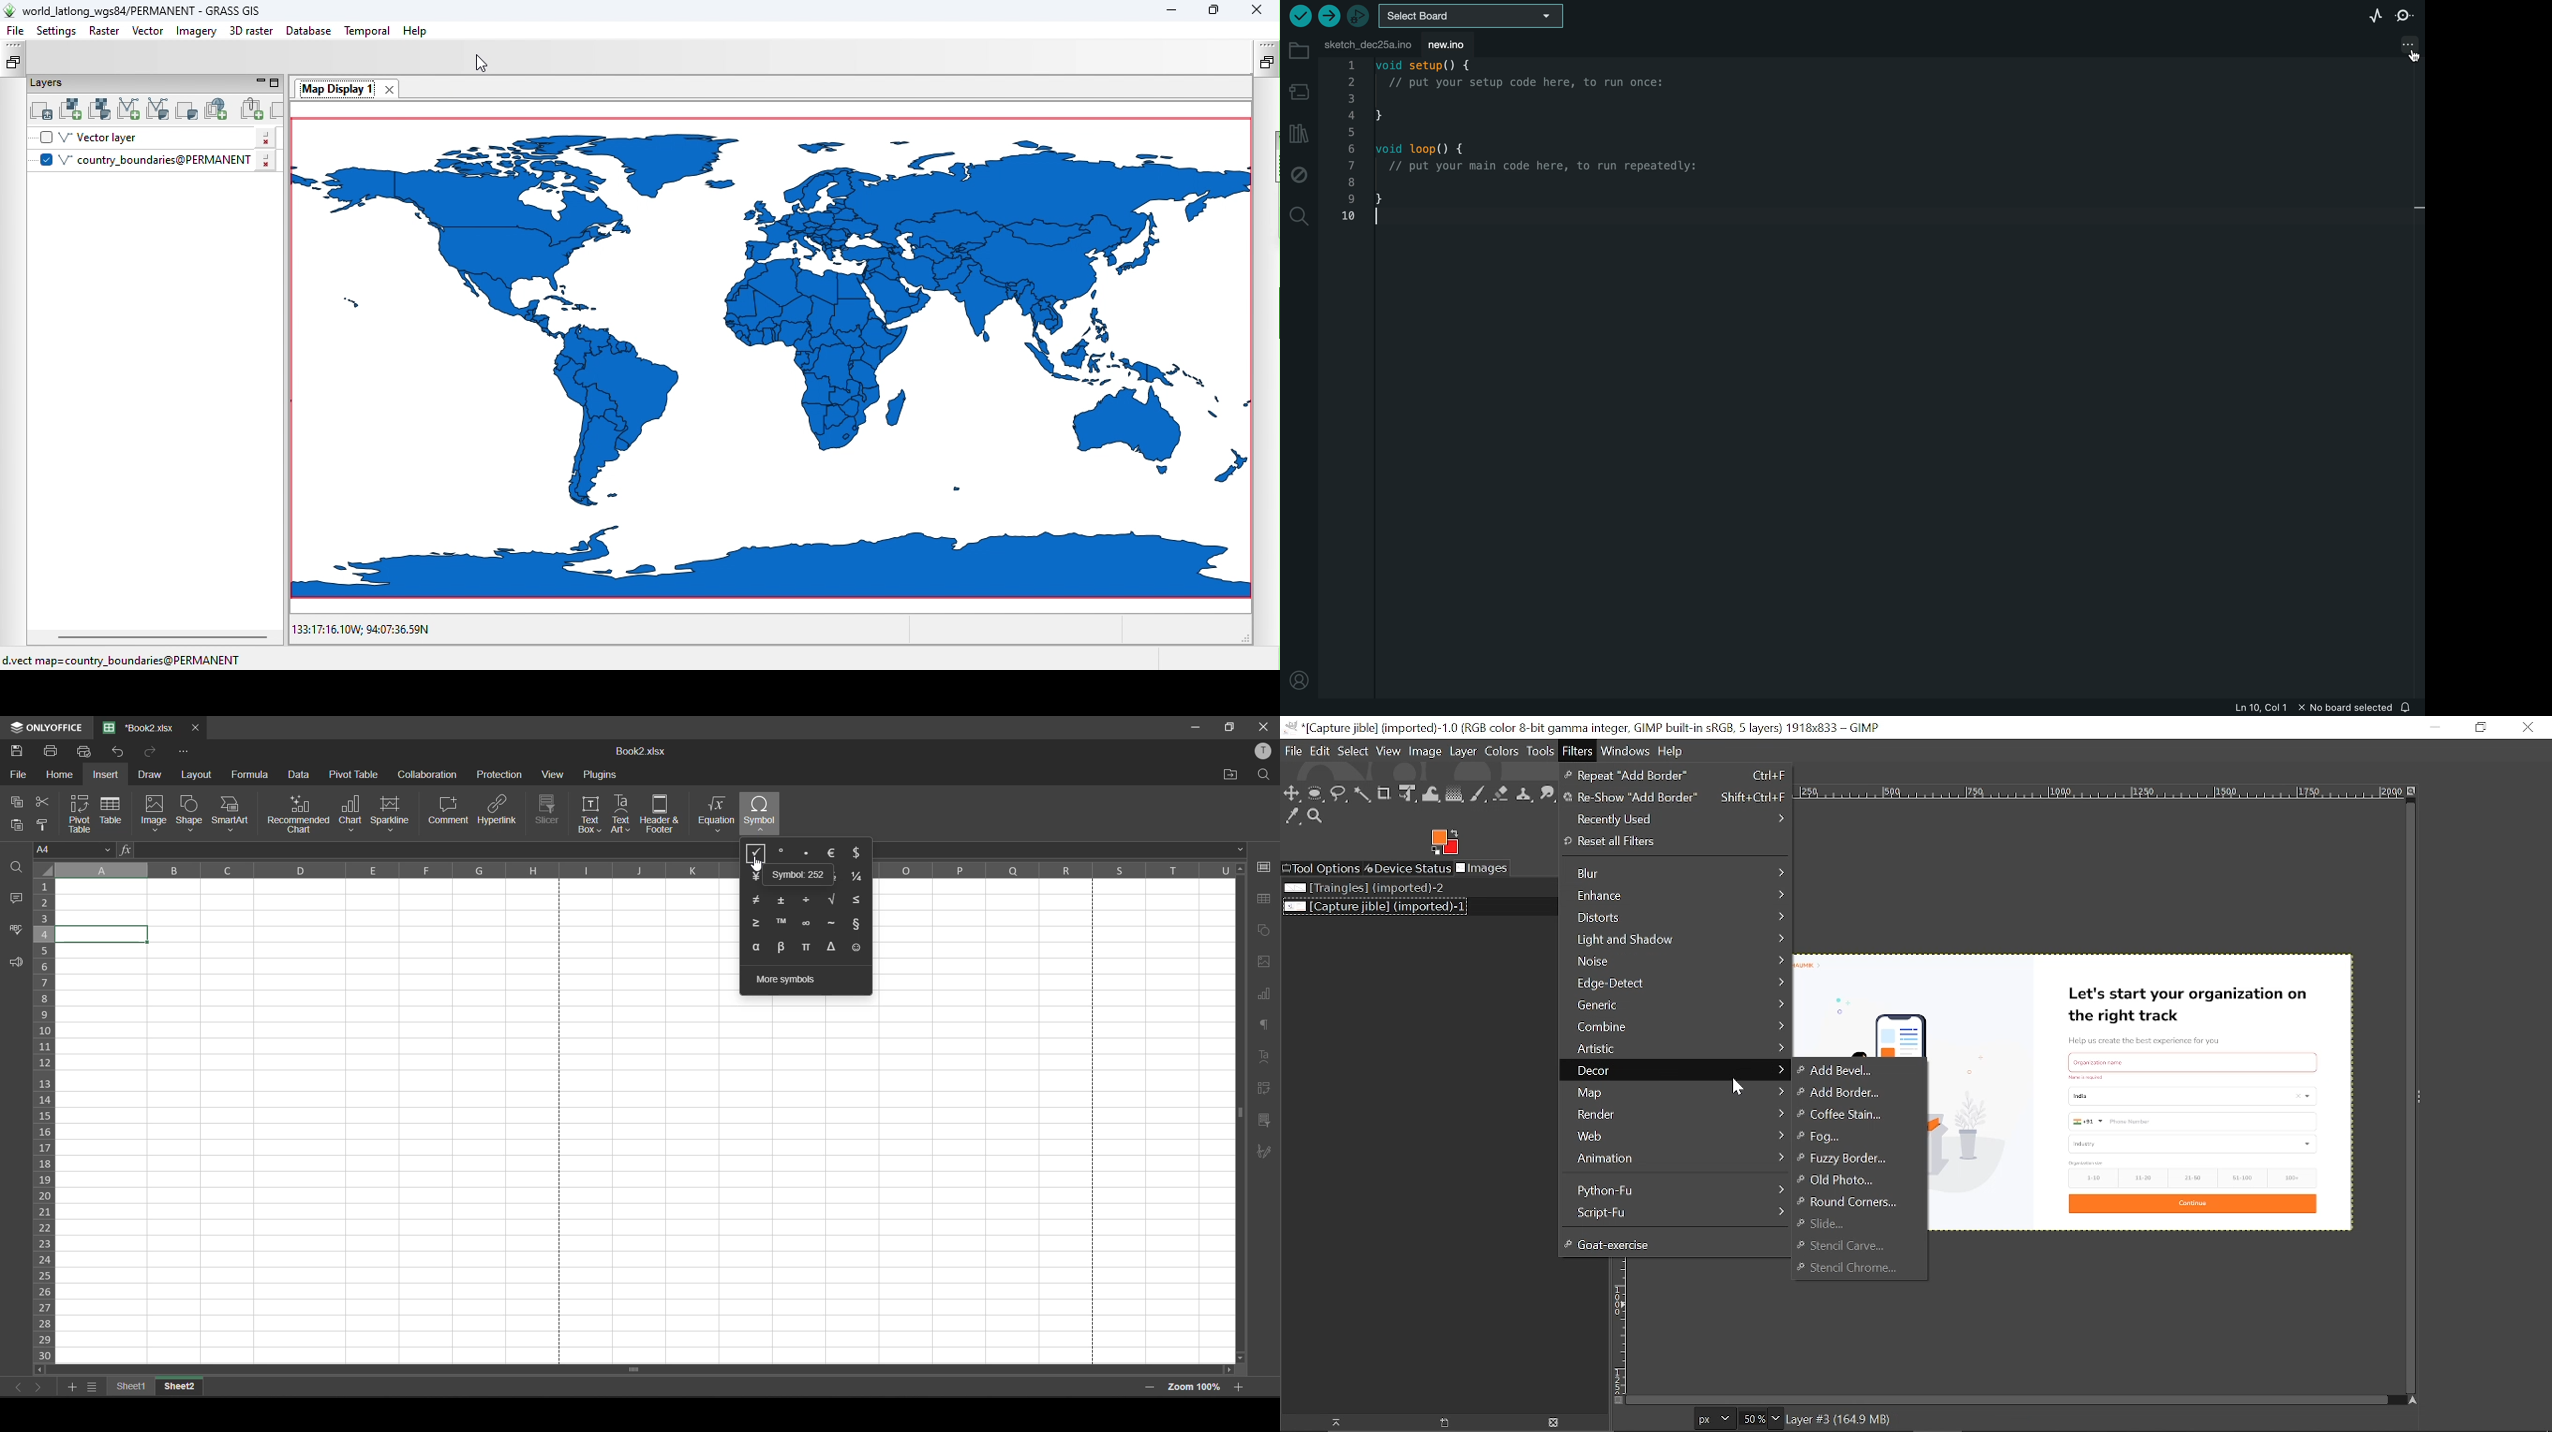 Image resolution: width=2576 pixels, height=1456 pixels. What do you see at coordinates (46, 1124) in the screenshot?
I see `row numbers` at bounding box center [46, 1124].